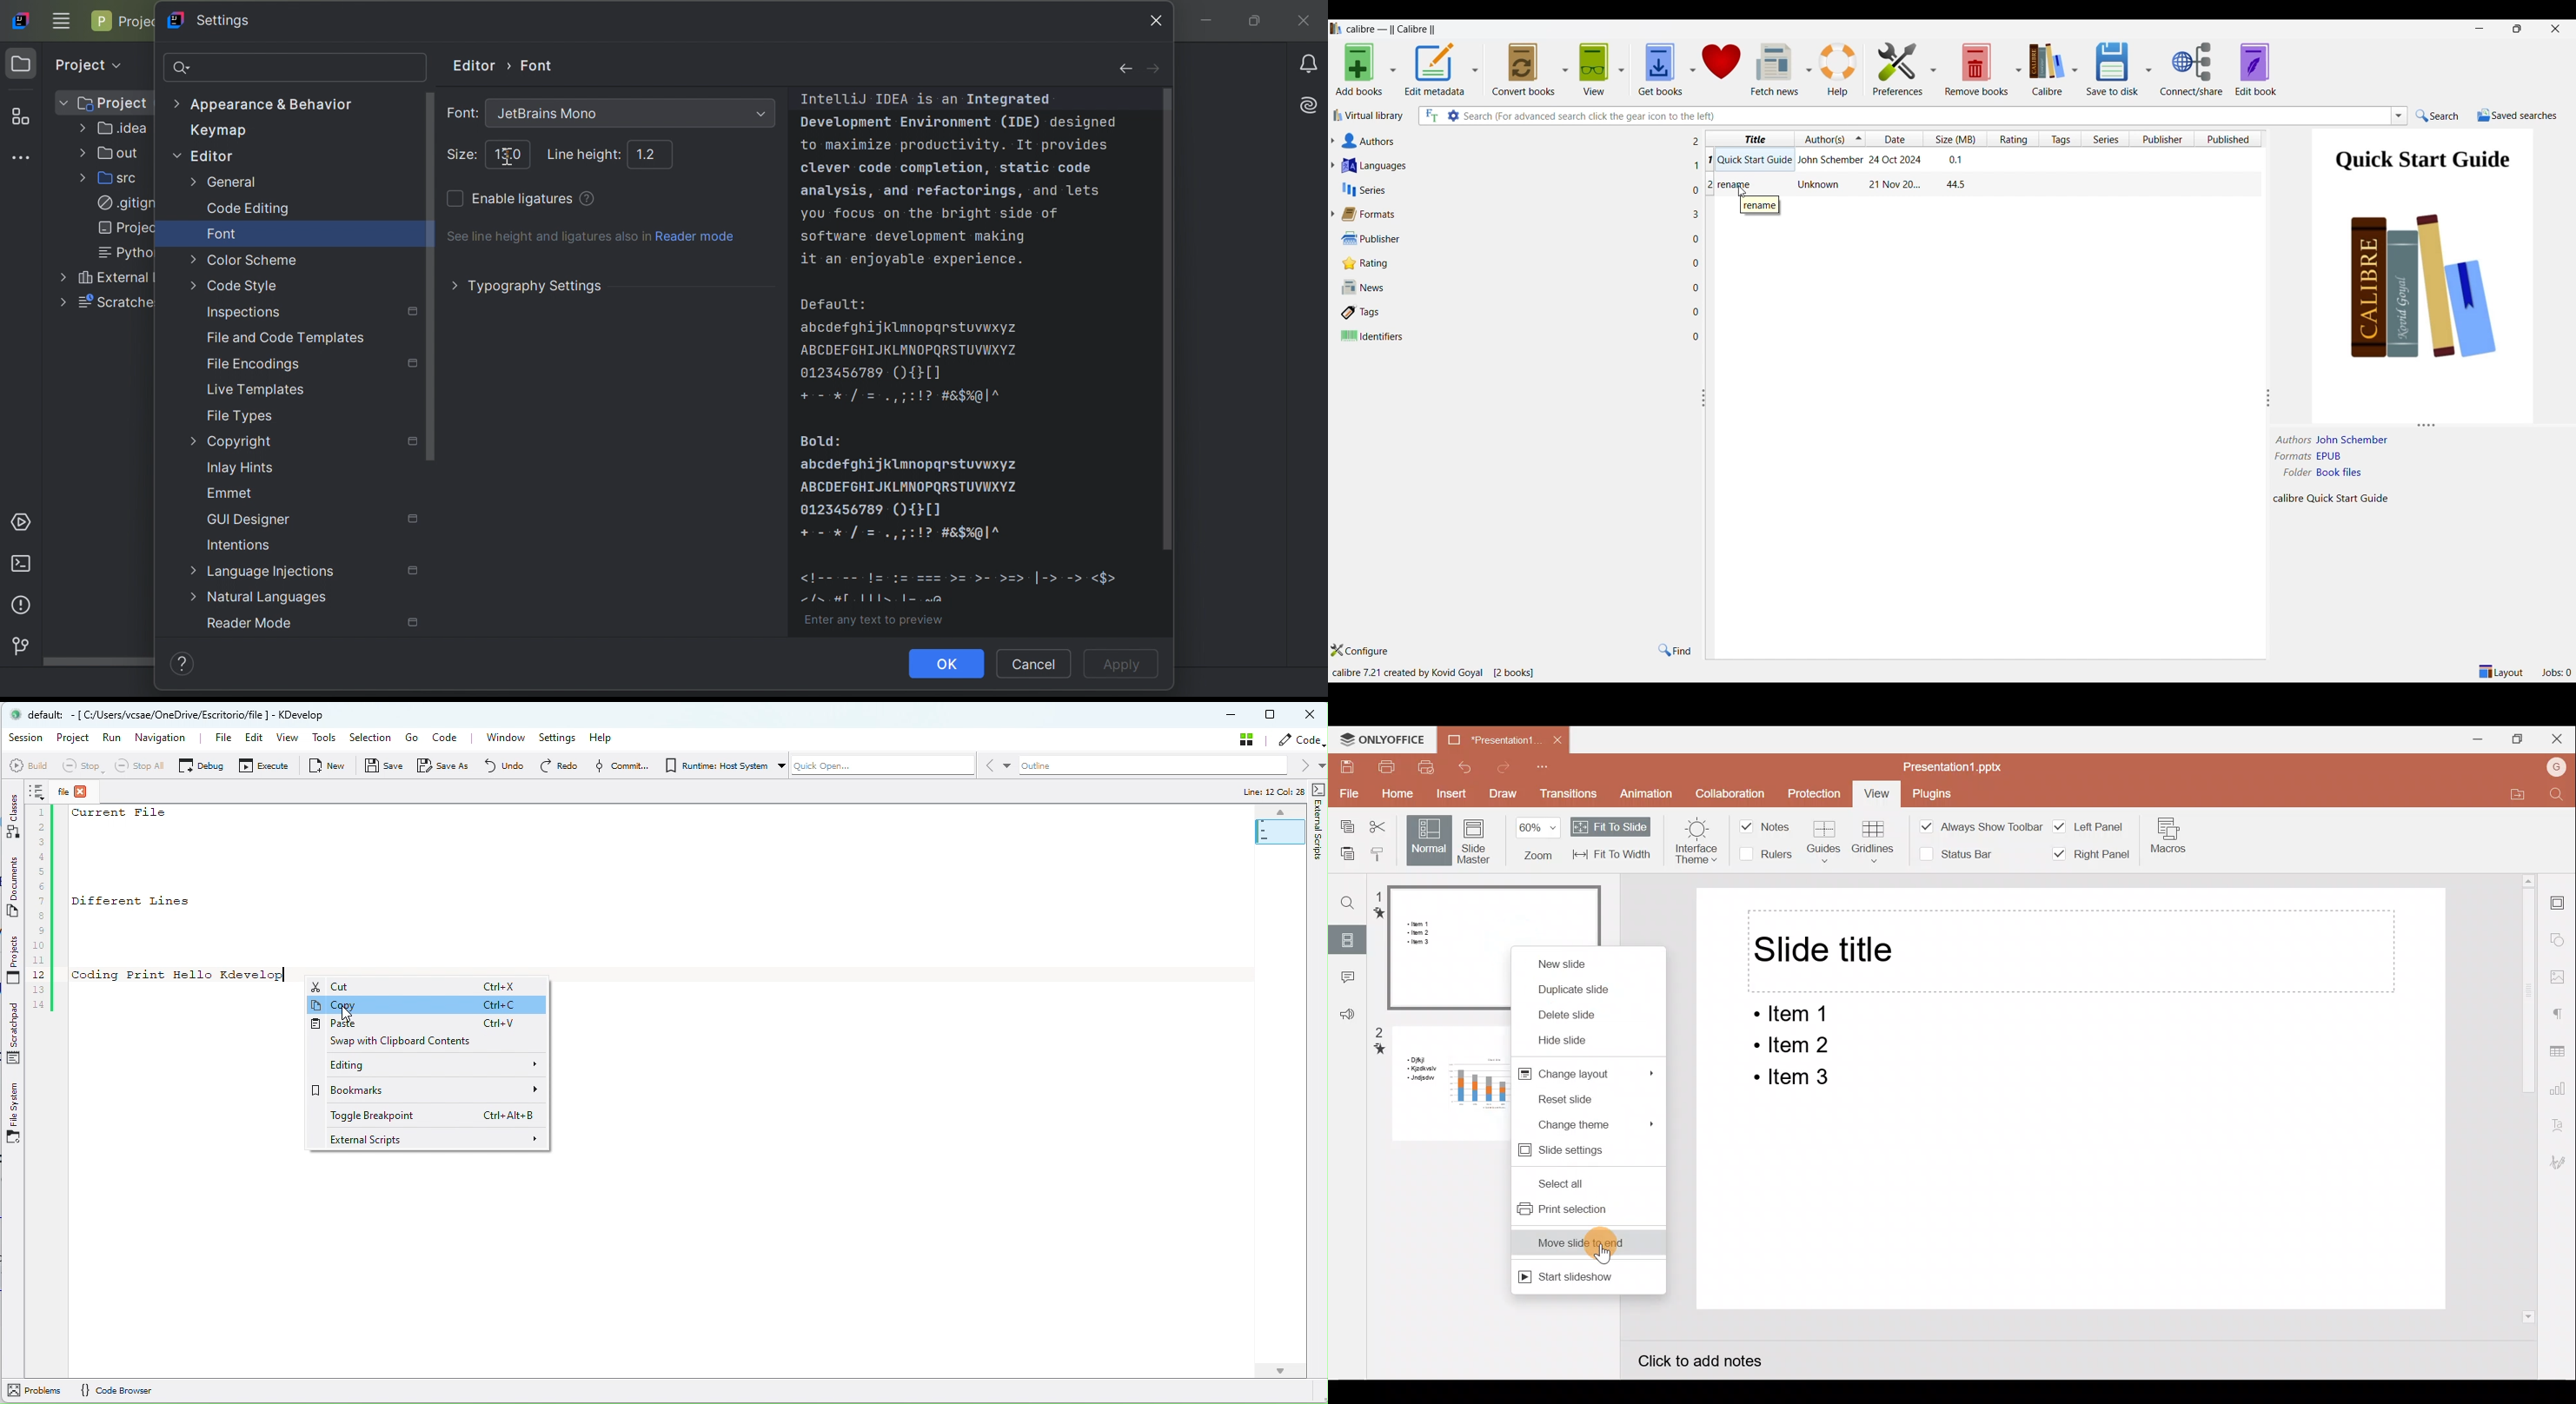 This screenshot has height=1428, width=2576. I want to click on Scroll bar, so click(2521, 1126).